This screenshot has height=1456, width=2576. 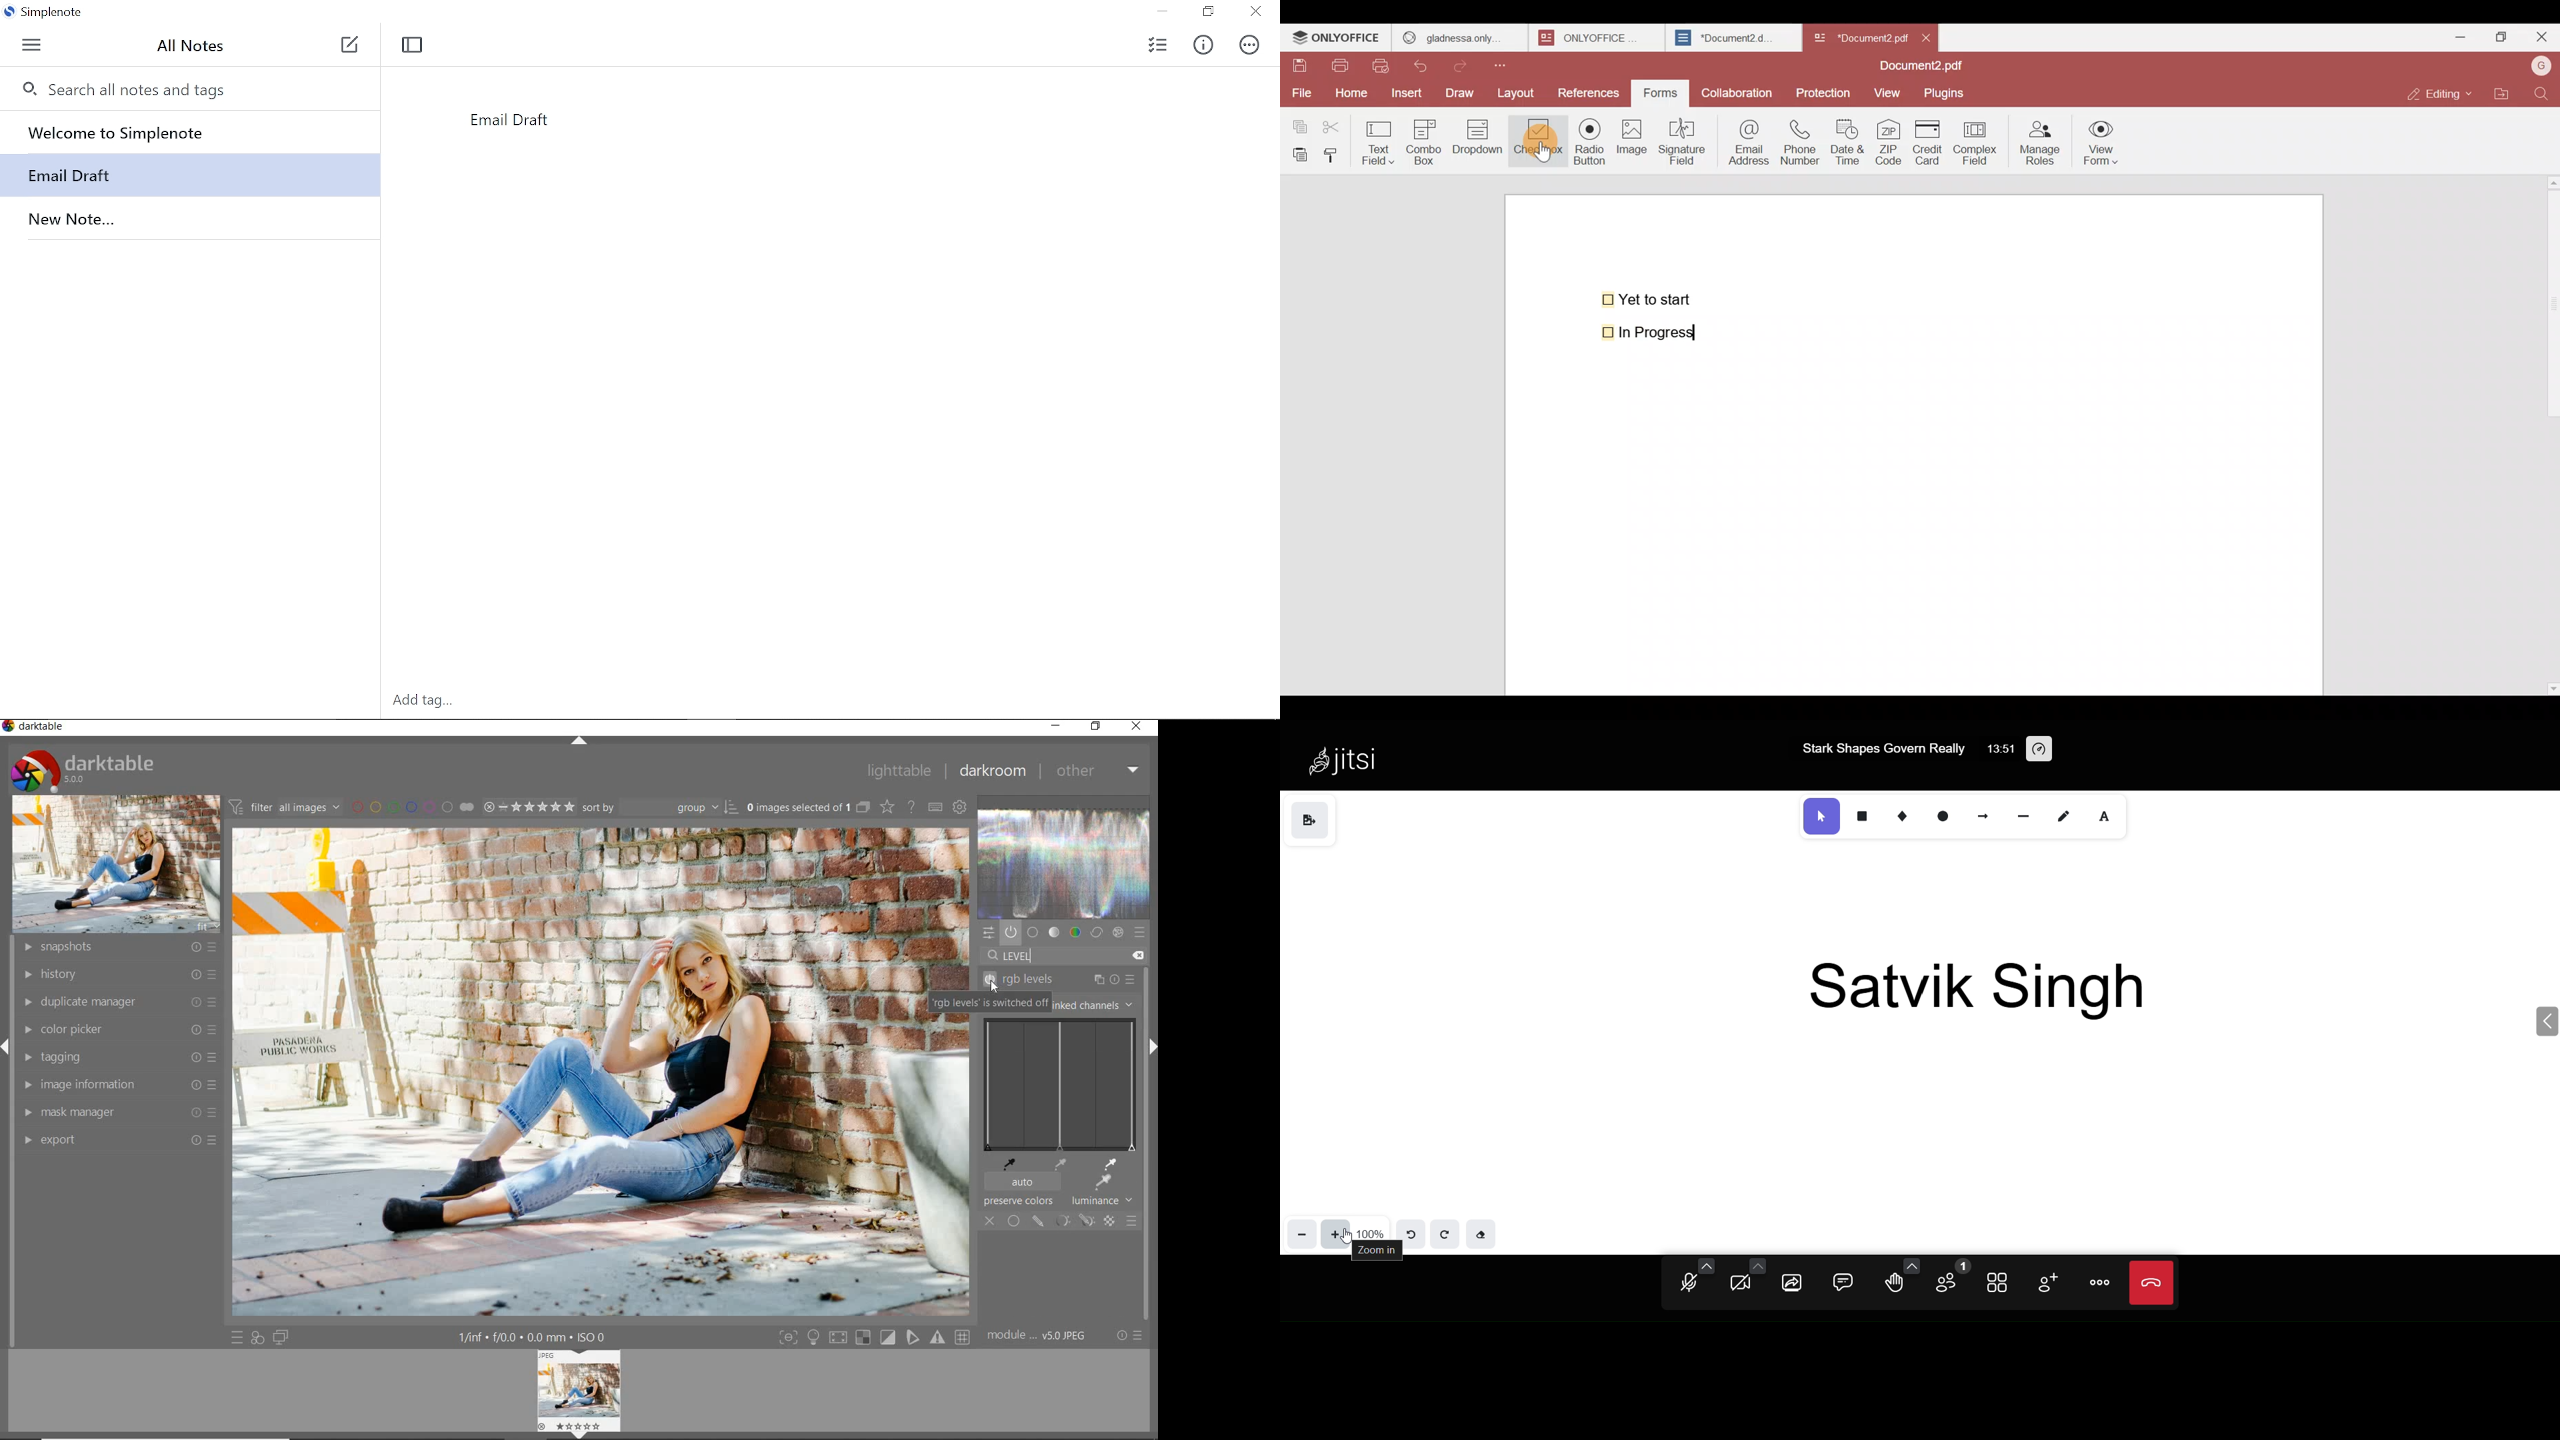 What do you see at coordinates (1349, 93) in the screenshot?
I see `Home` at bounding box center [1349, 93].